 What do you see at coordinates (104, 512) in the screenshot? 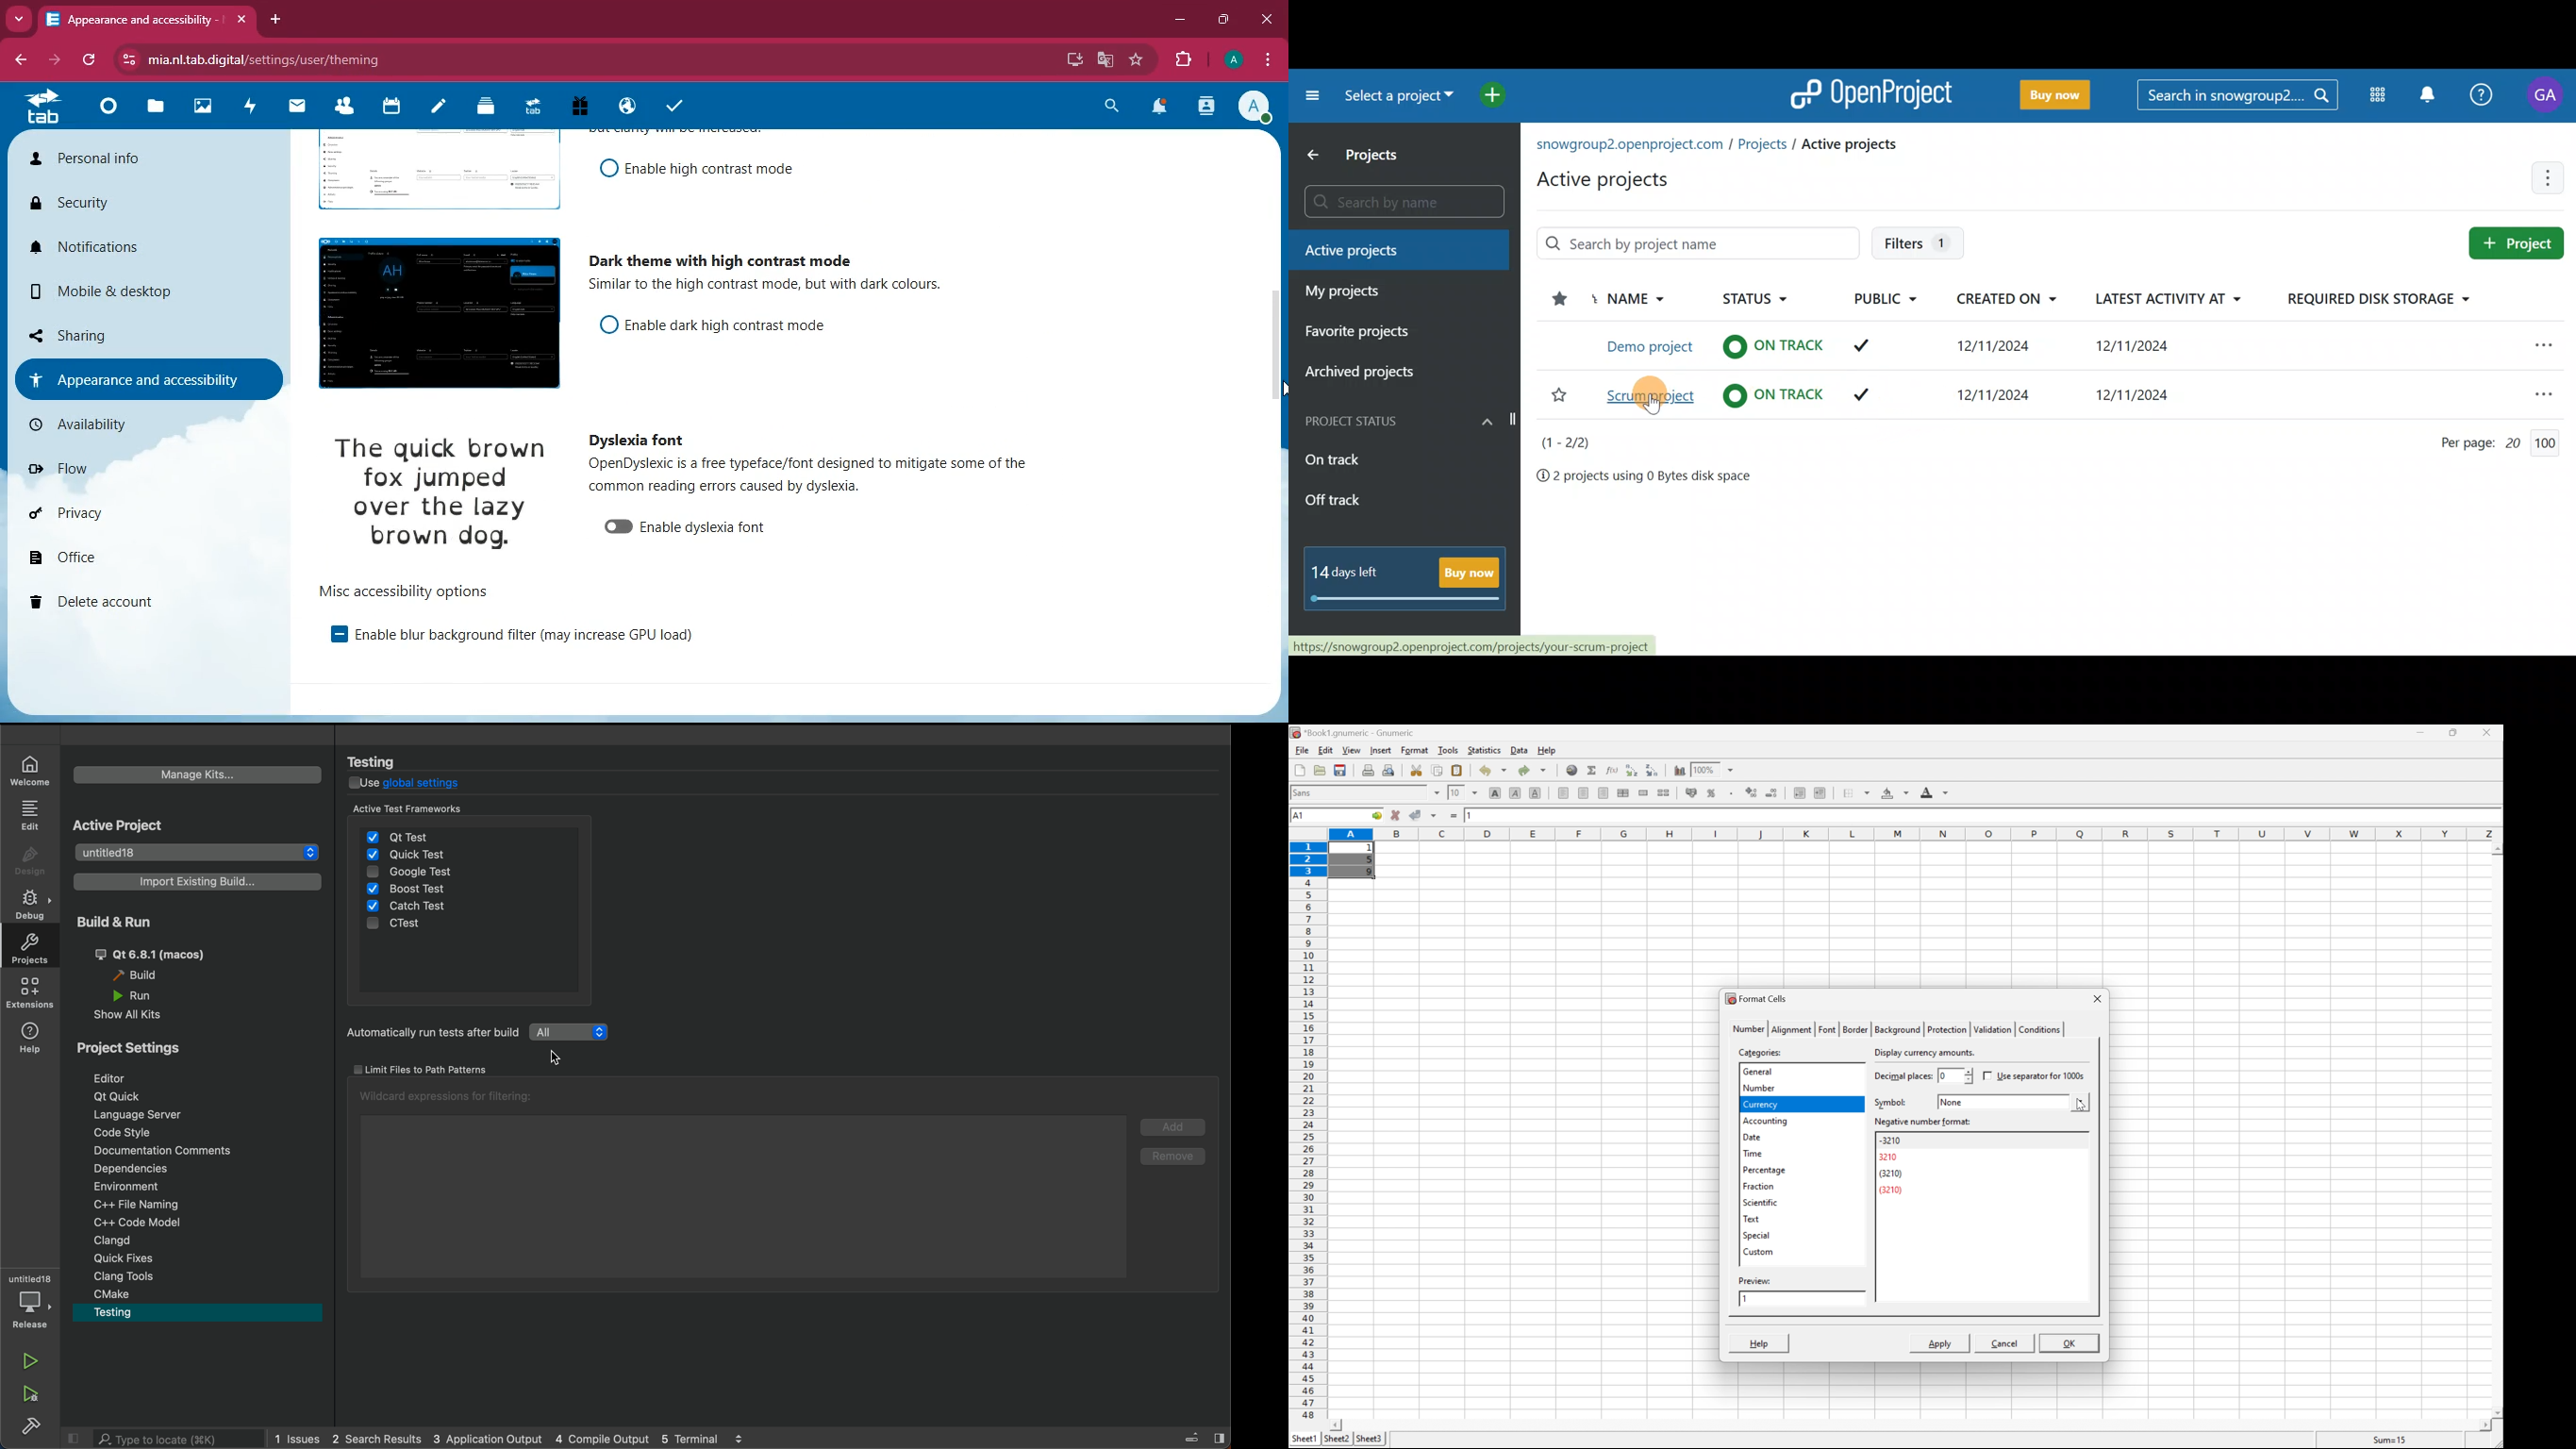
I see `privacy` at bounding box center [104, 512].